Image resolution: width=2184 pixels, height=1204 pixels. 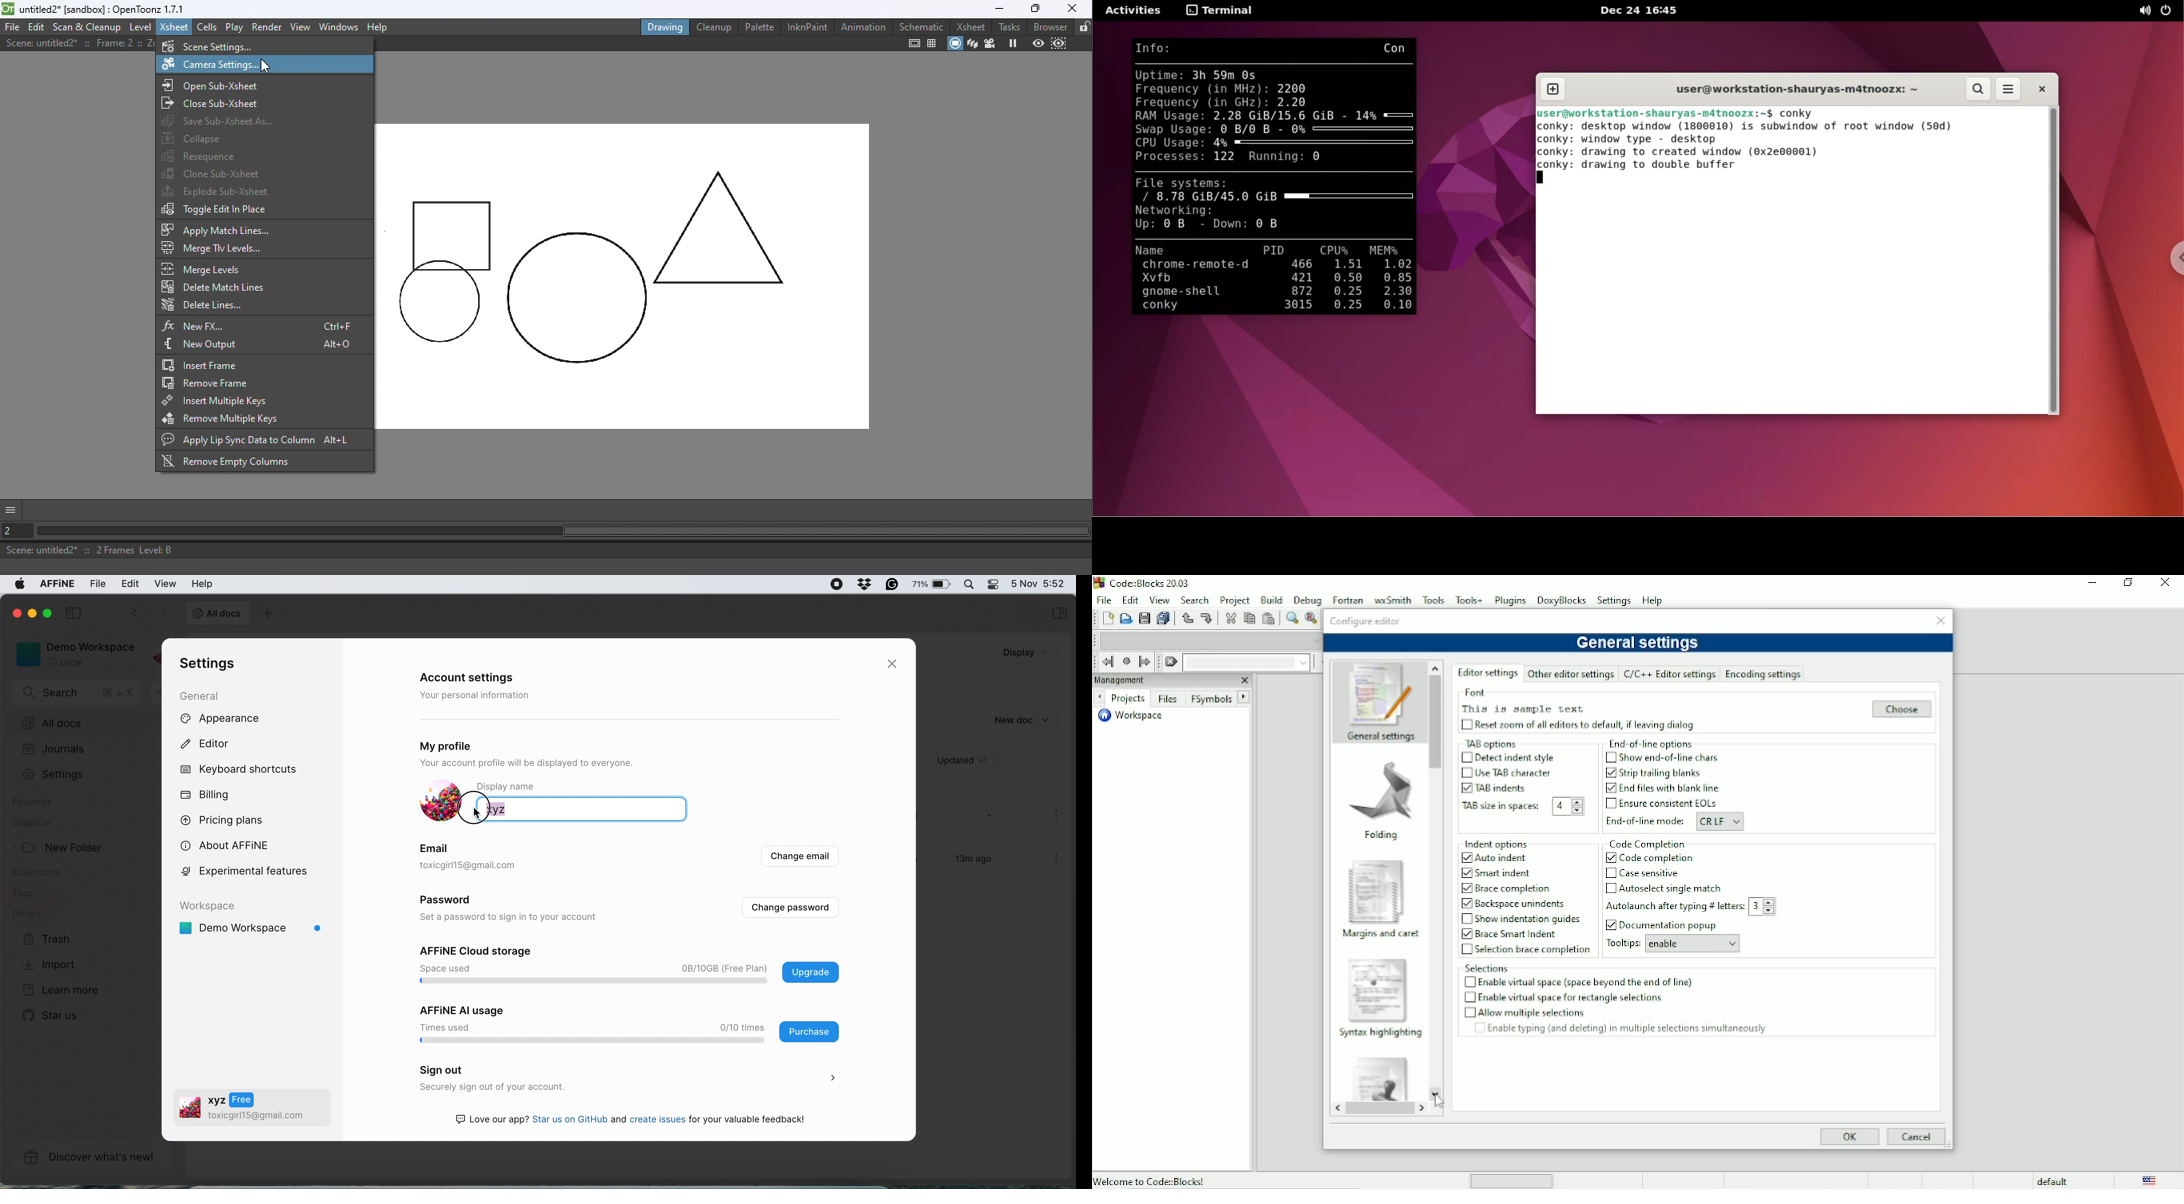 What do you see at coordinates (227, 46) in the screenshot?
I see `Scene settings` at bounding box center [227, 46].